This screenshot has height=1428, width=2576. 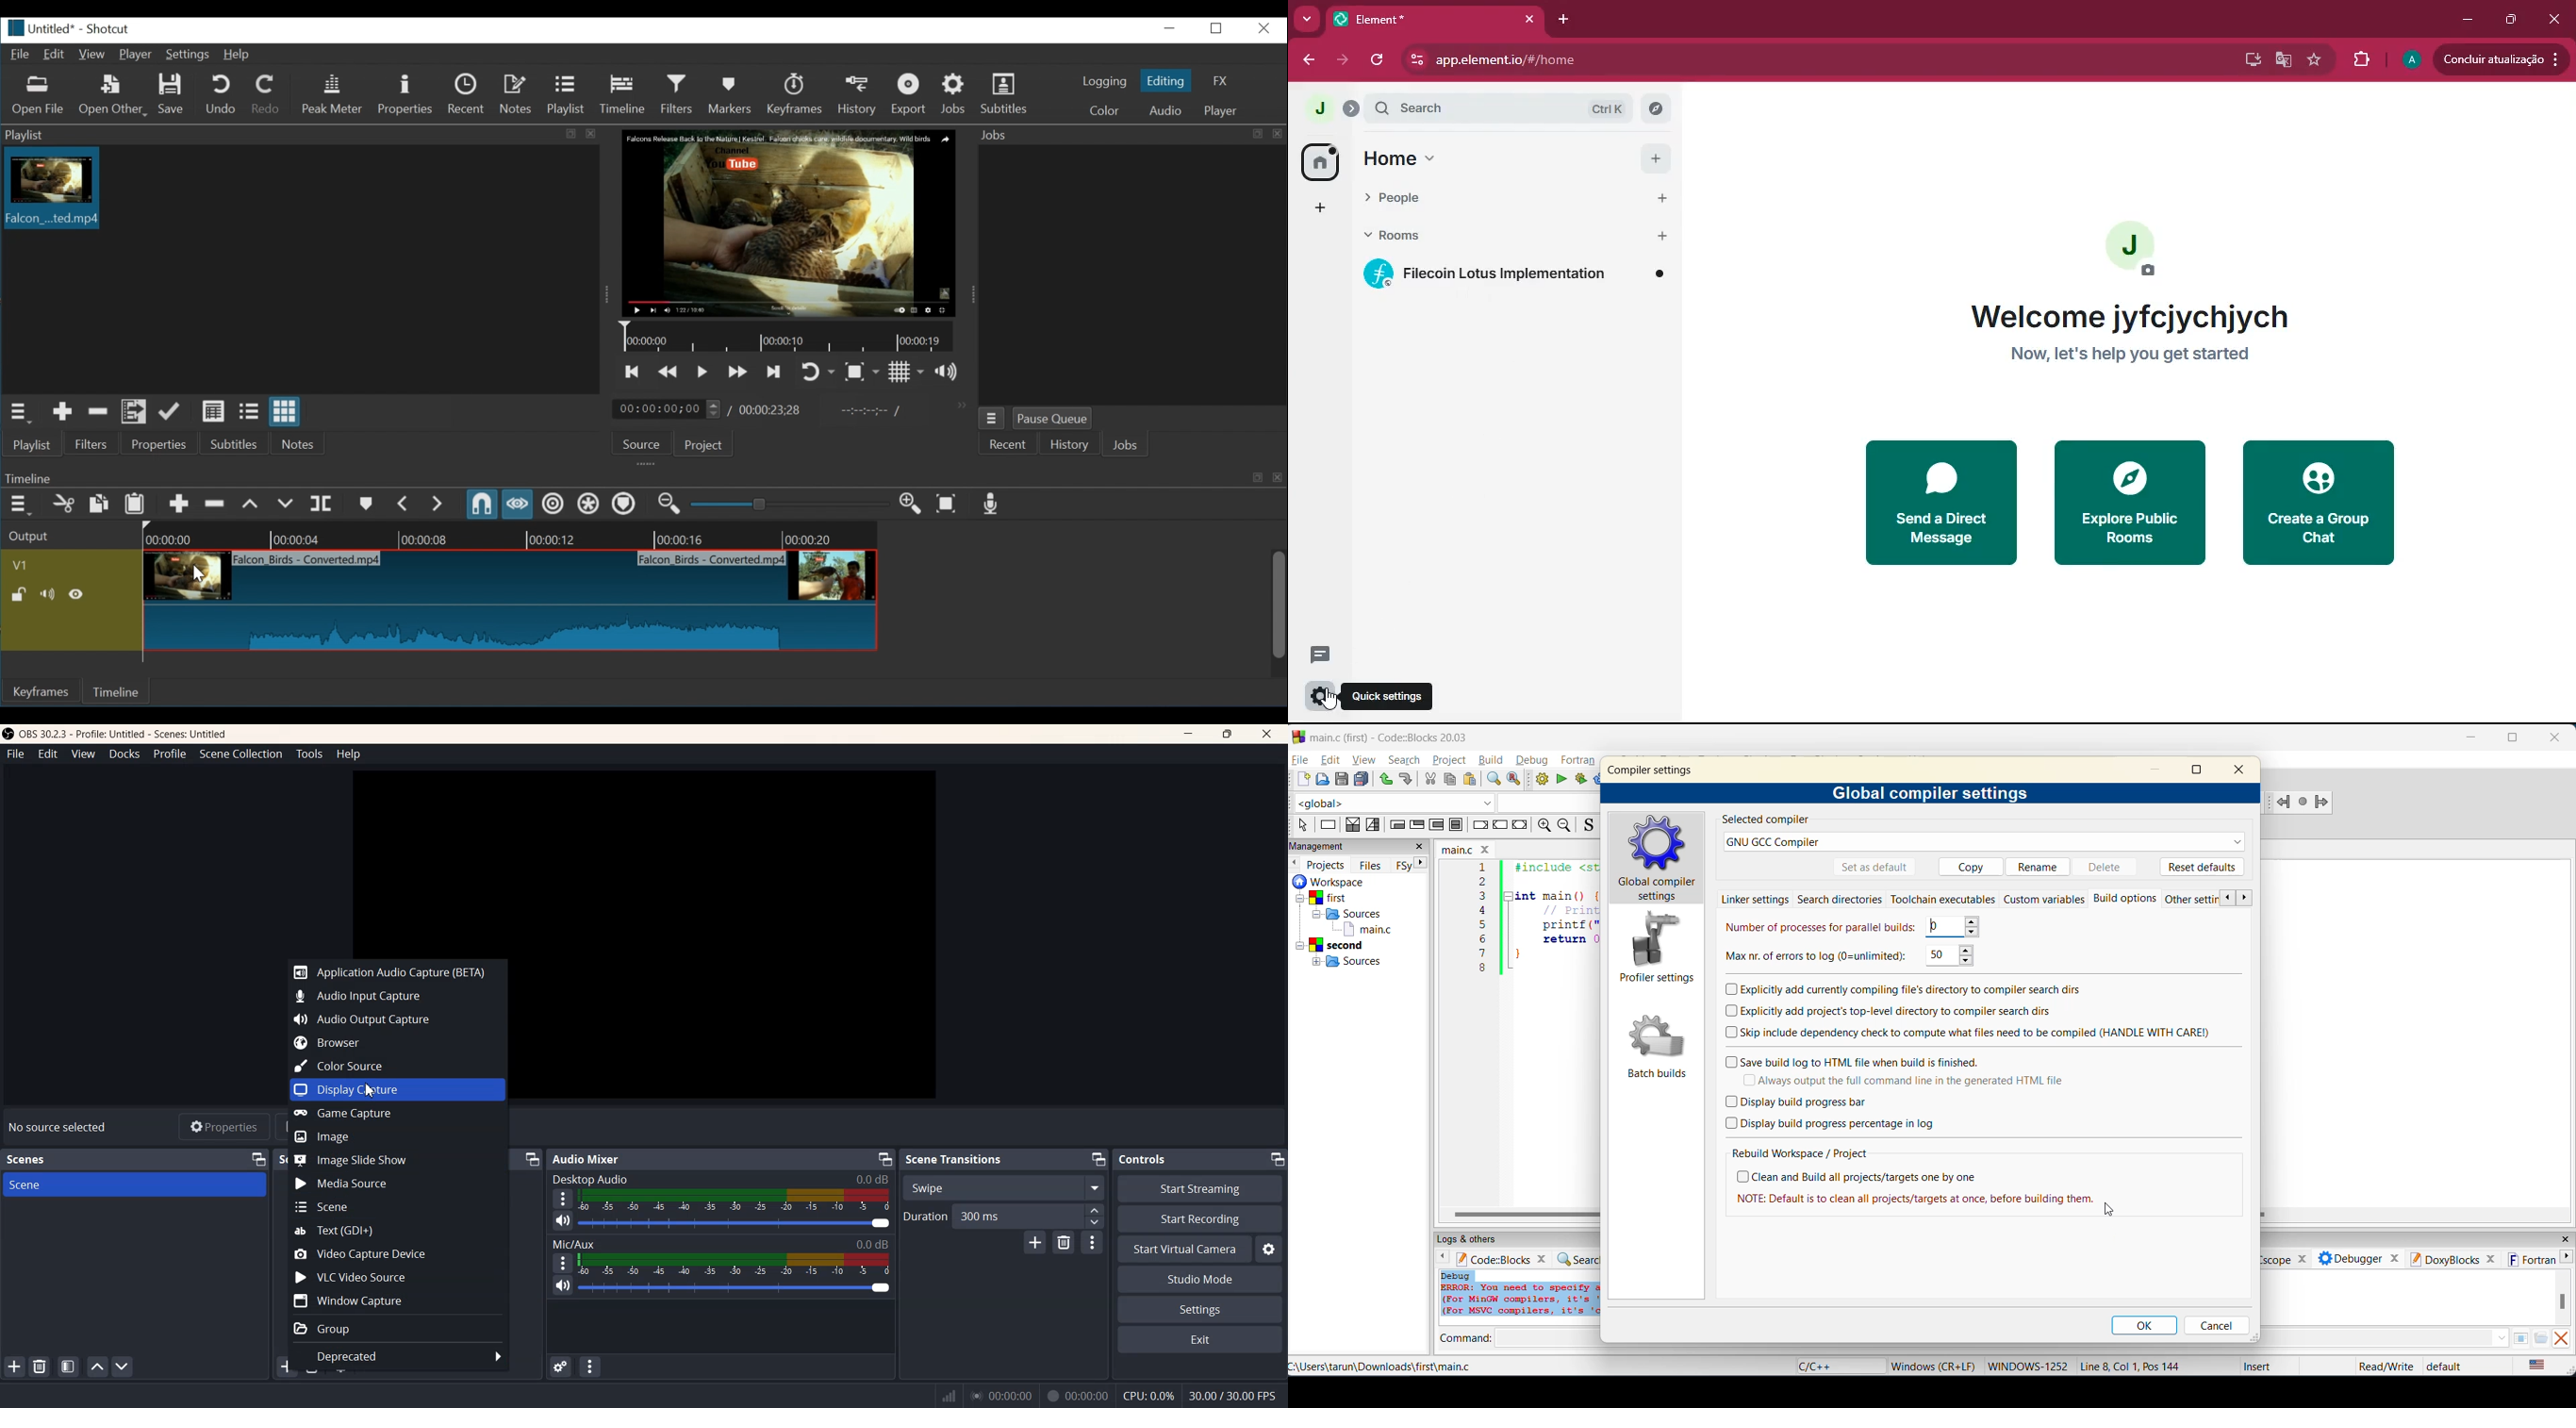 What do you see at coordinates (1468, 848) in the screenshot?
I see `main.c` at bounding box center [1468, 848].